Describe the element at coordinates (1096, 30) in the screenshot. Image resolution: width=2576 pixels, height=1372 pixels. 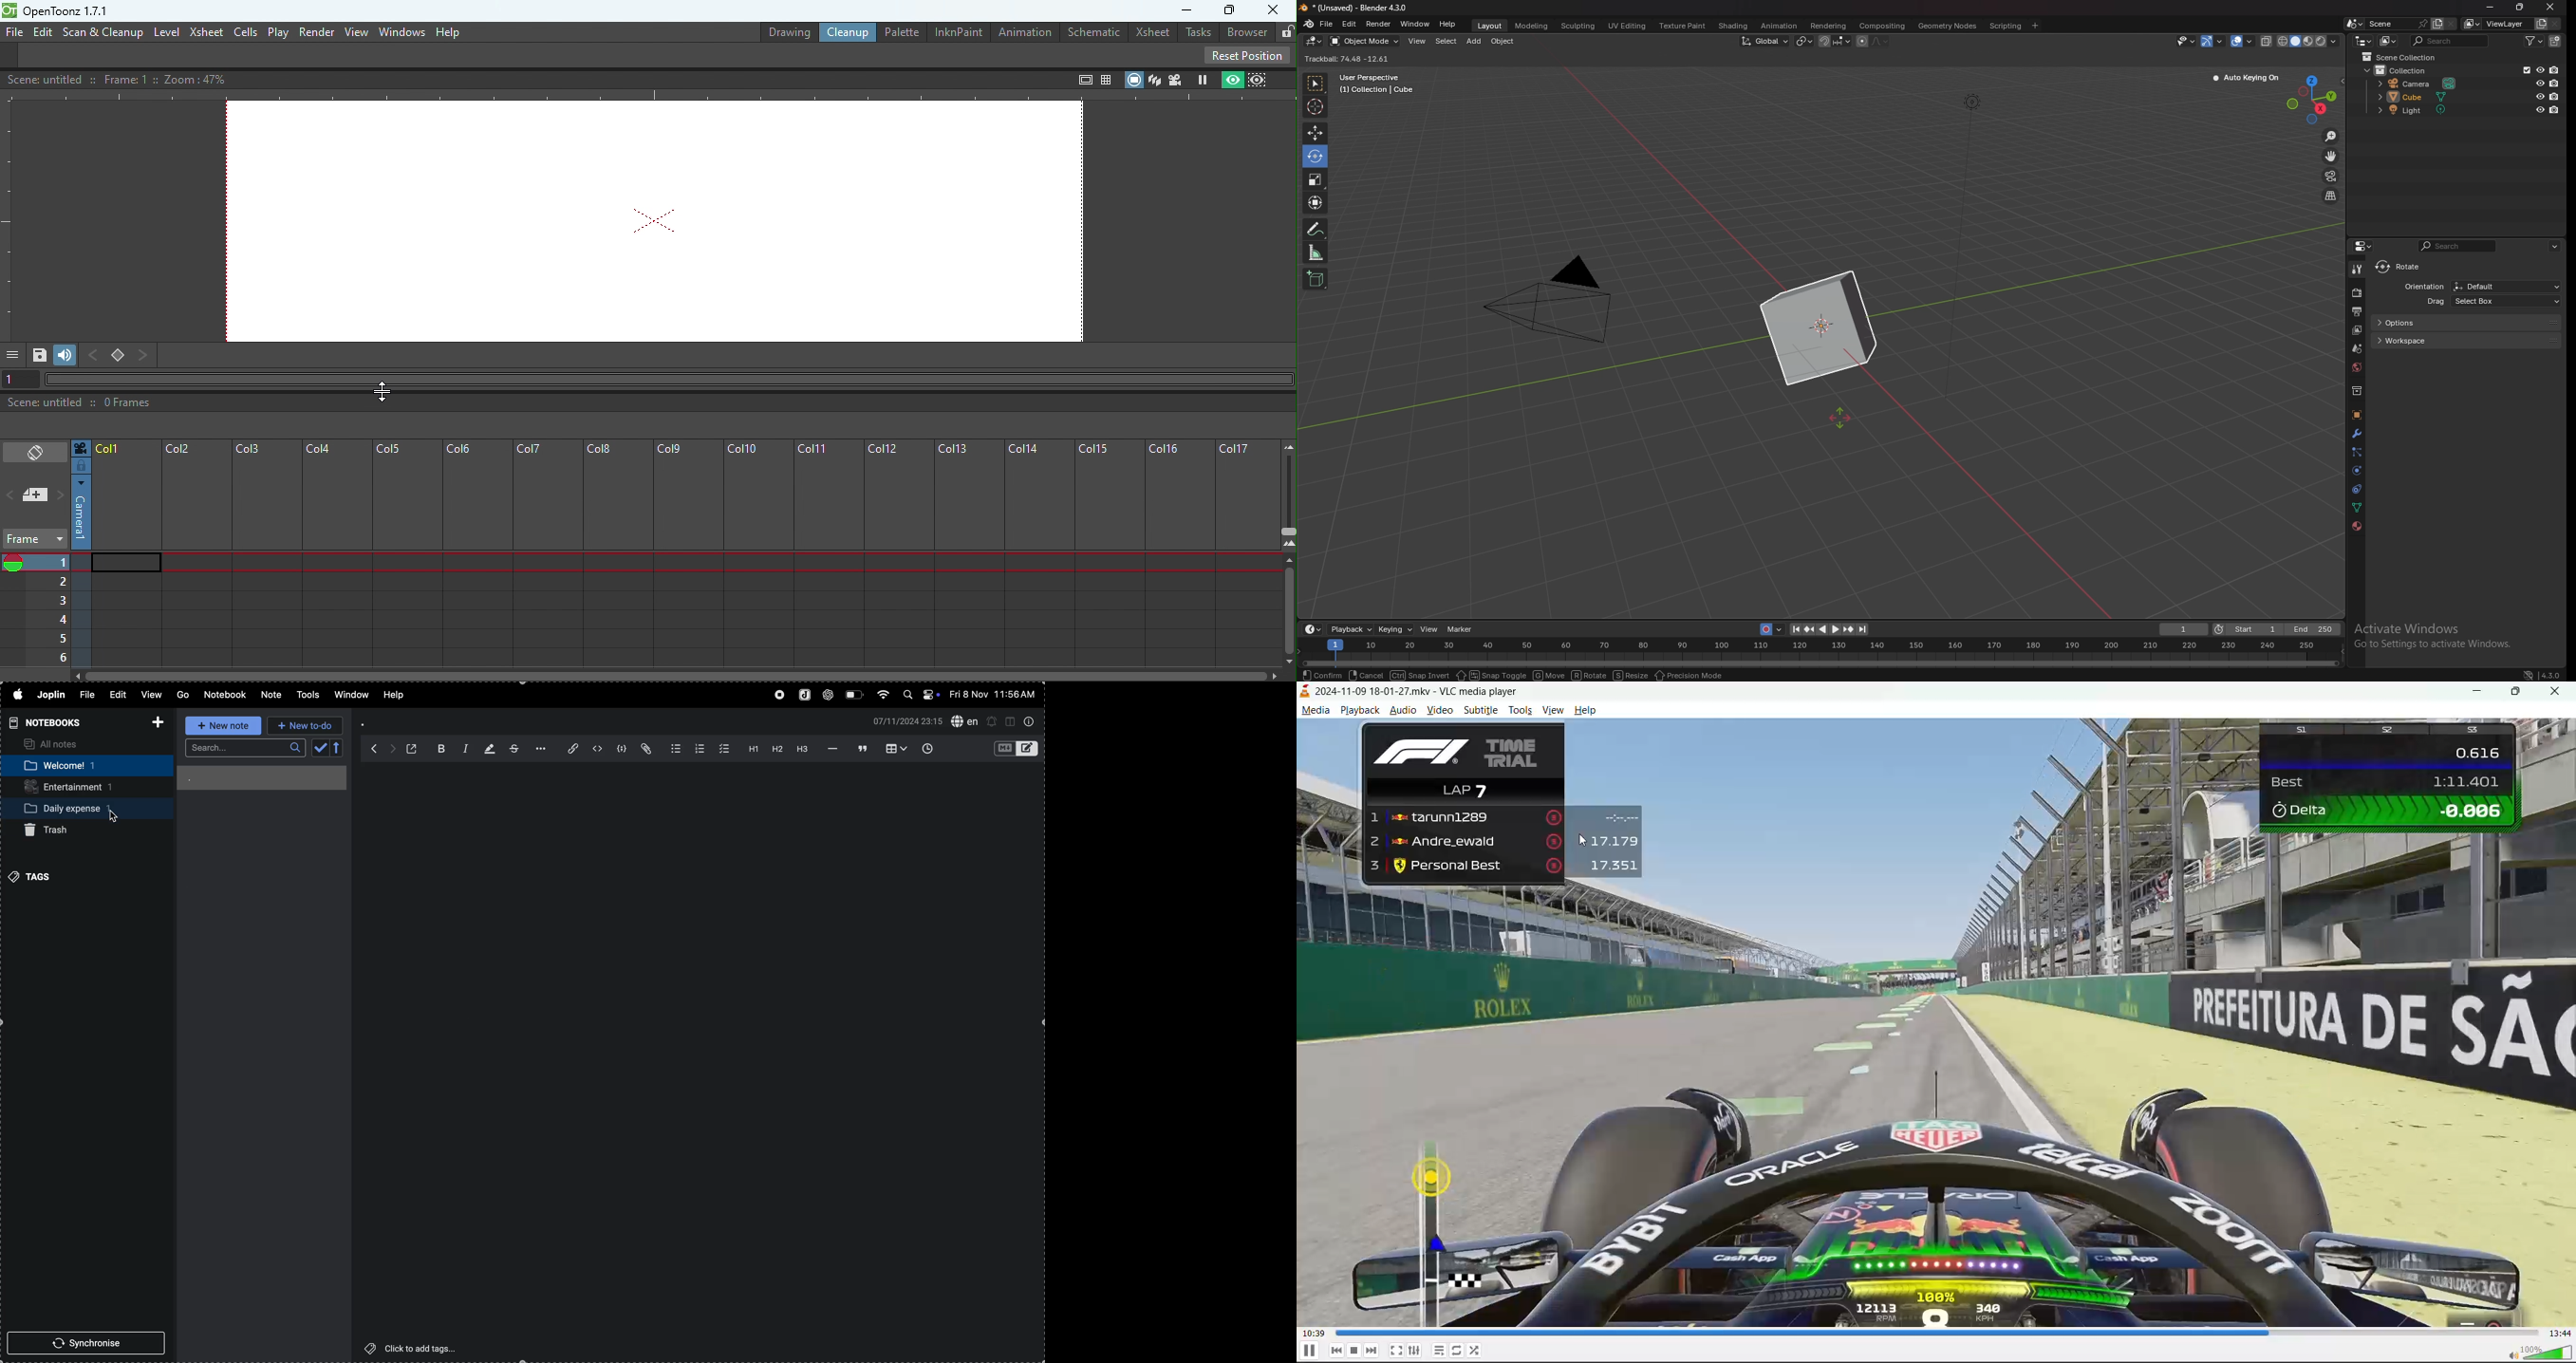
I see `Schematic` at that location.